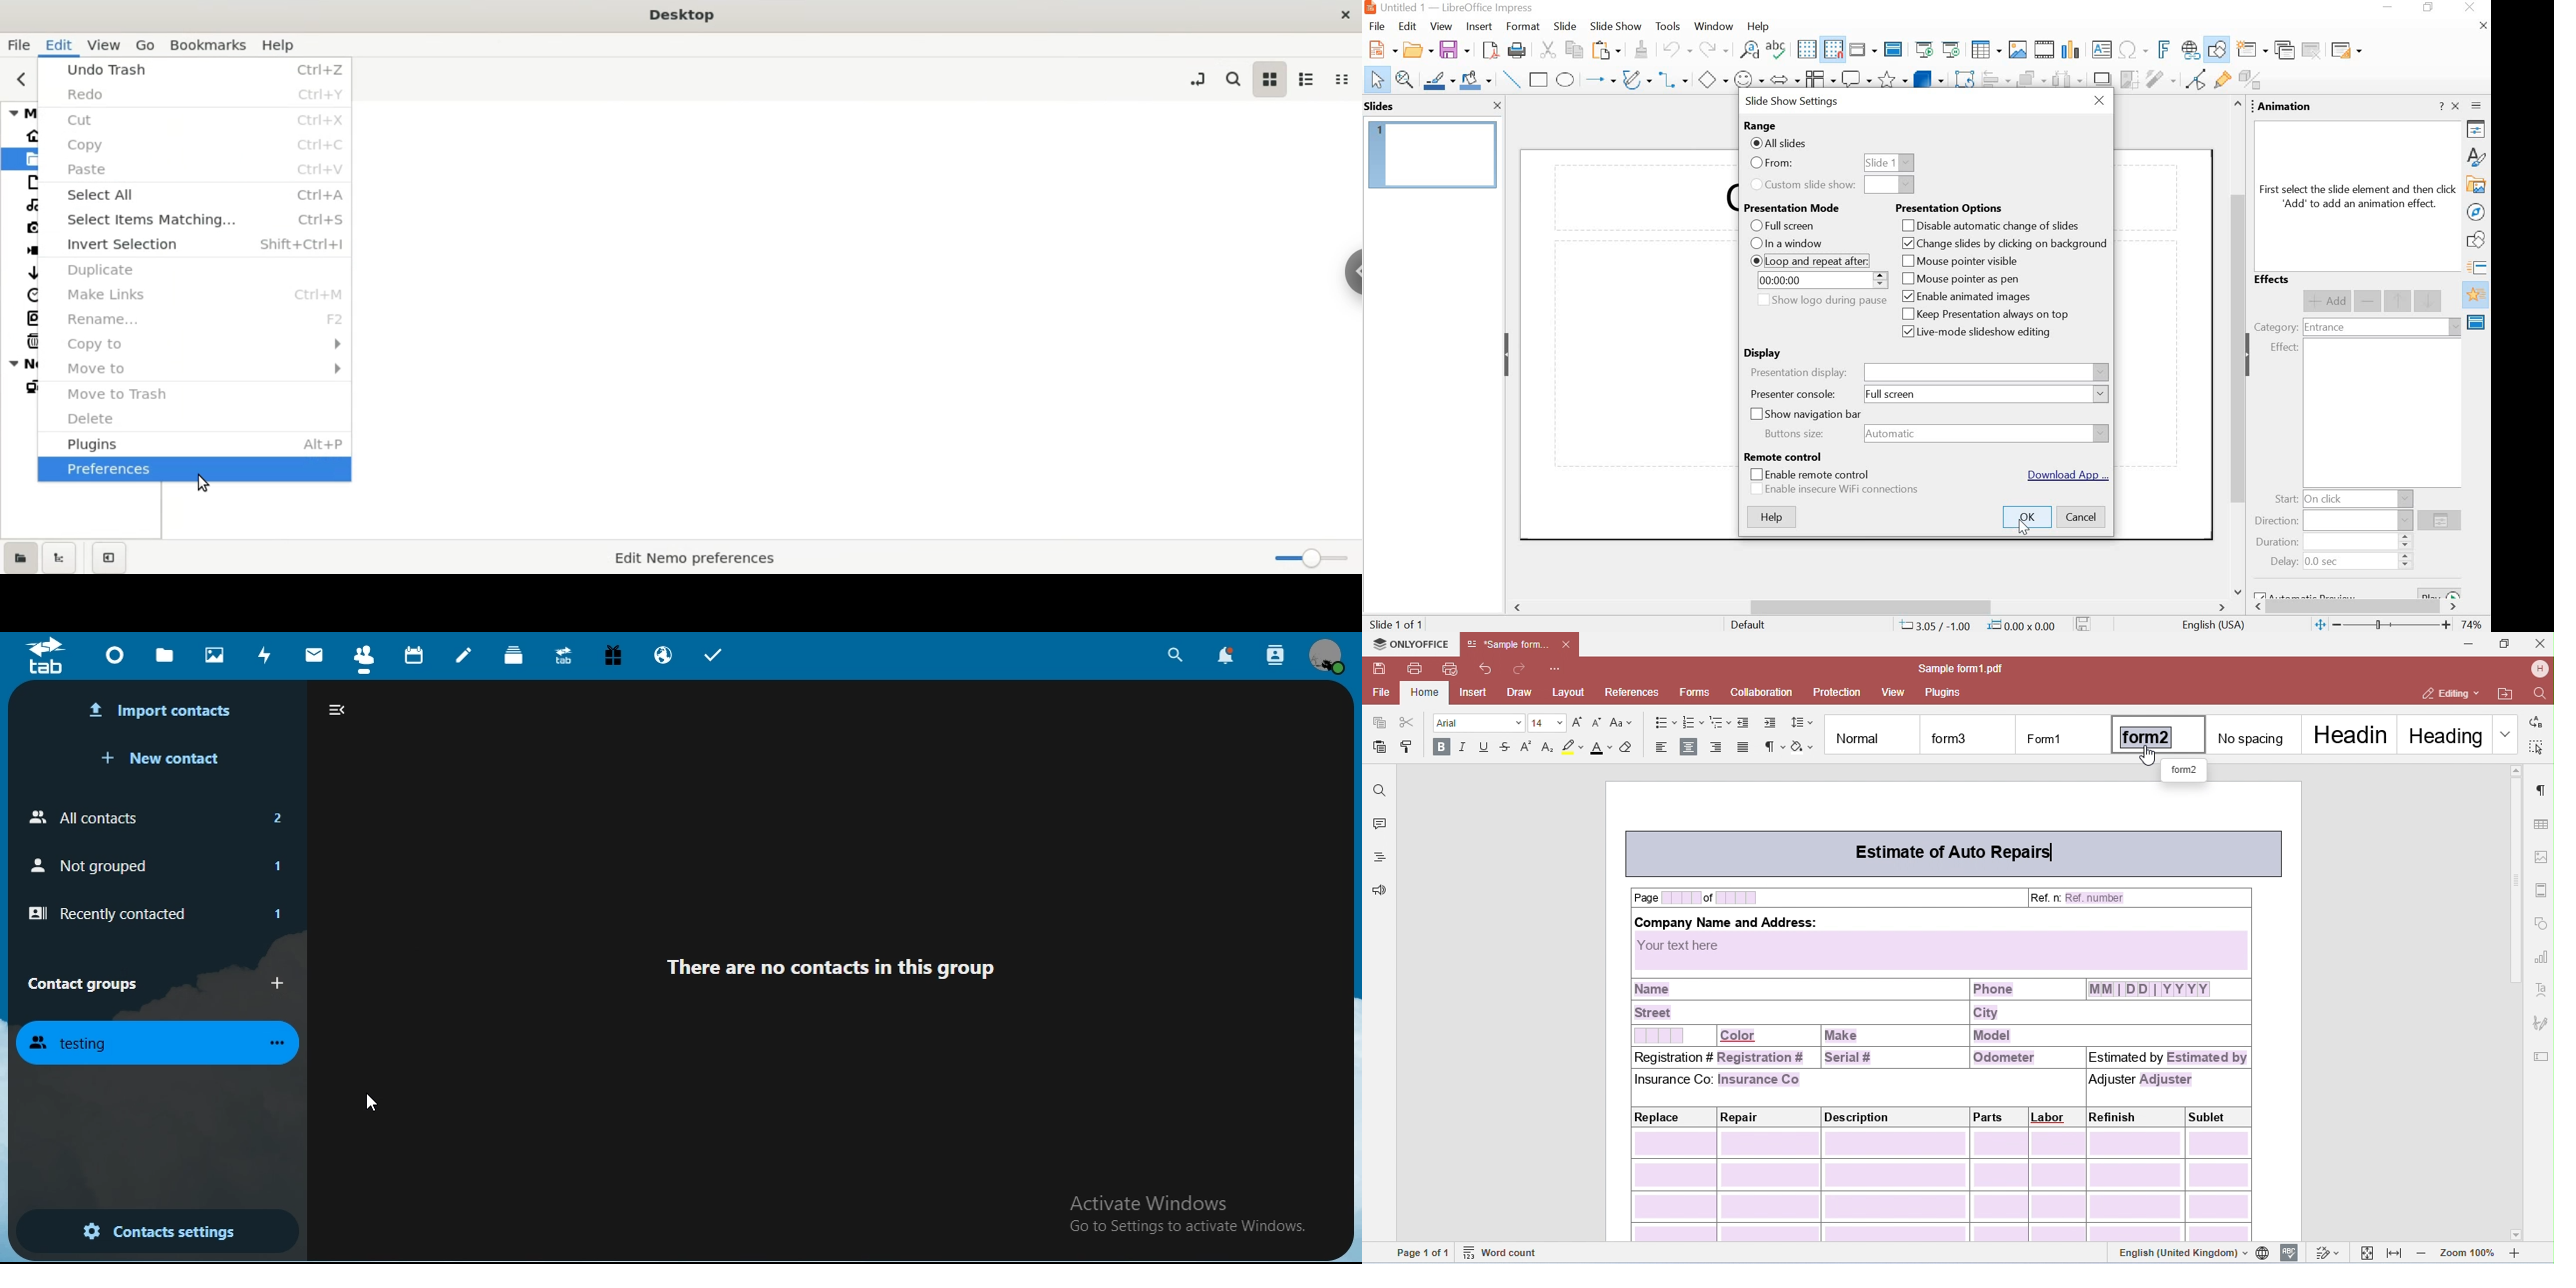 The image size is (2576, 1288). Describe the element at coordinates (1857, 80) in the screenshot. I see `callout shapes` at that location.